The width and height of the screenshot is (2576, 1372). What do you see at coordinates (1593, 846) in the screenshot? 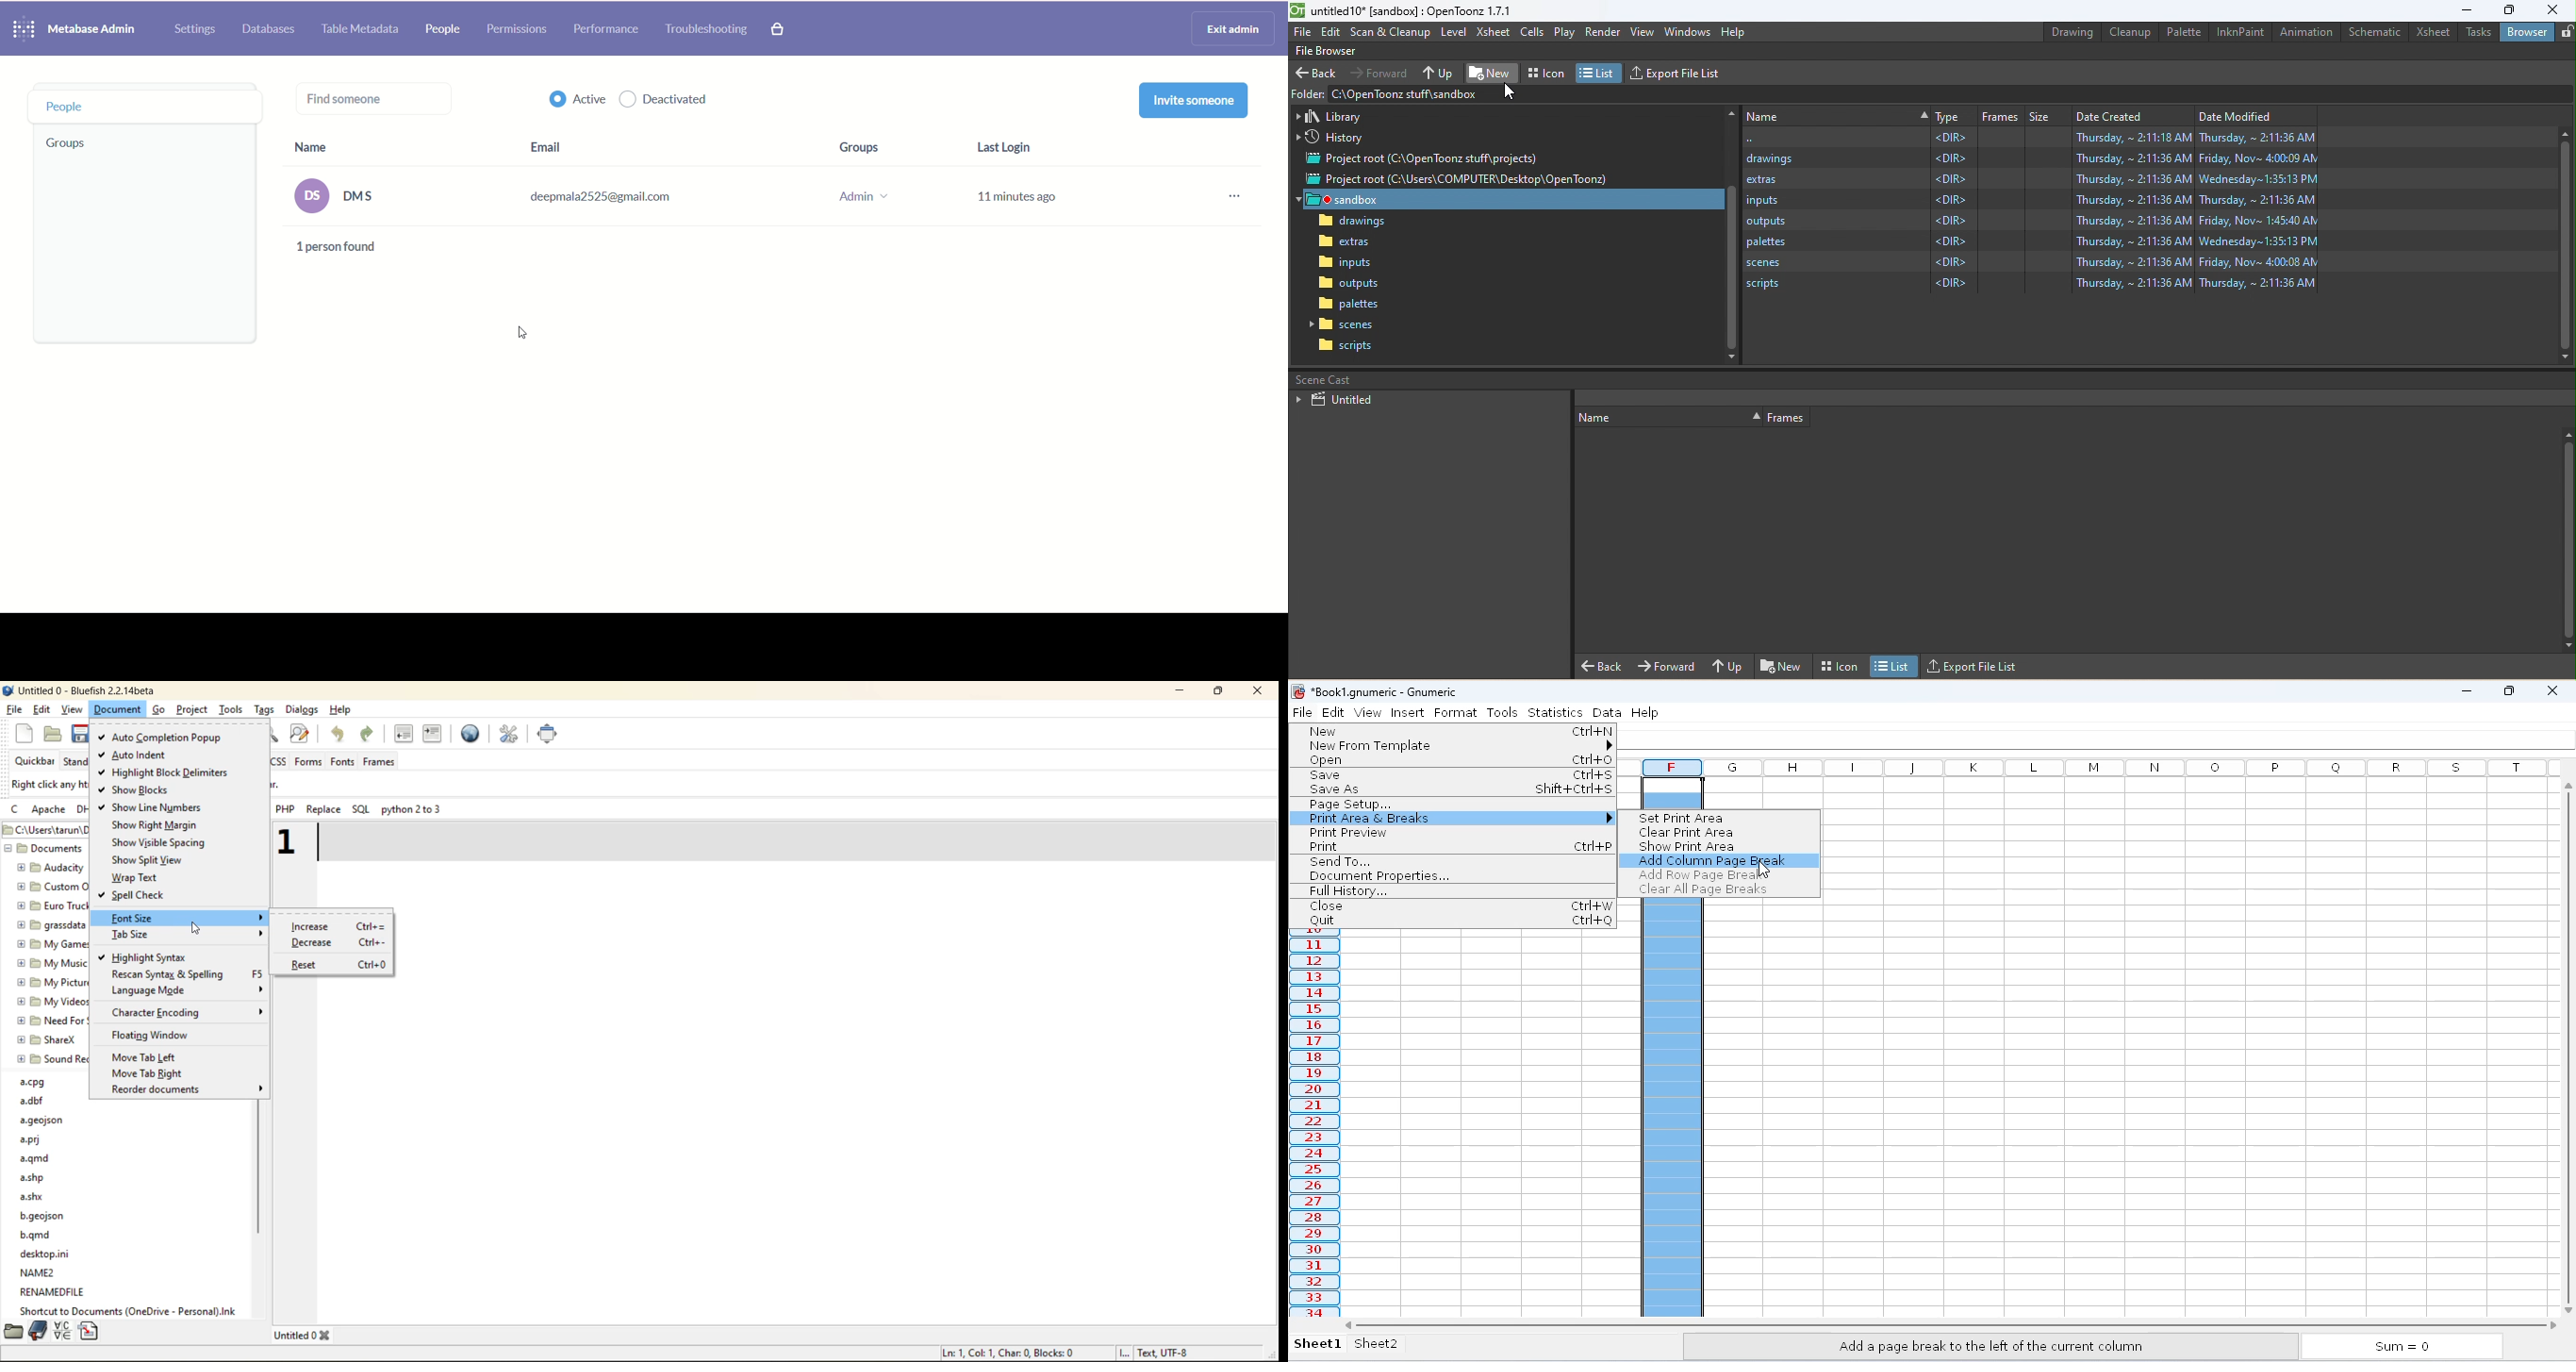
I see `shortcut for print` at bounding box center [1593, 846].